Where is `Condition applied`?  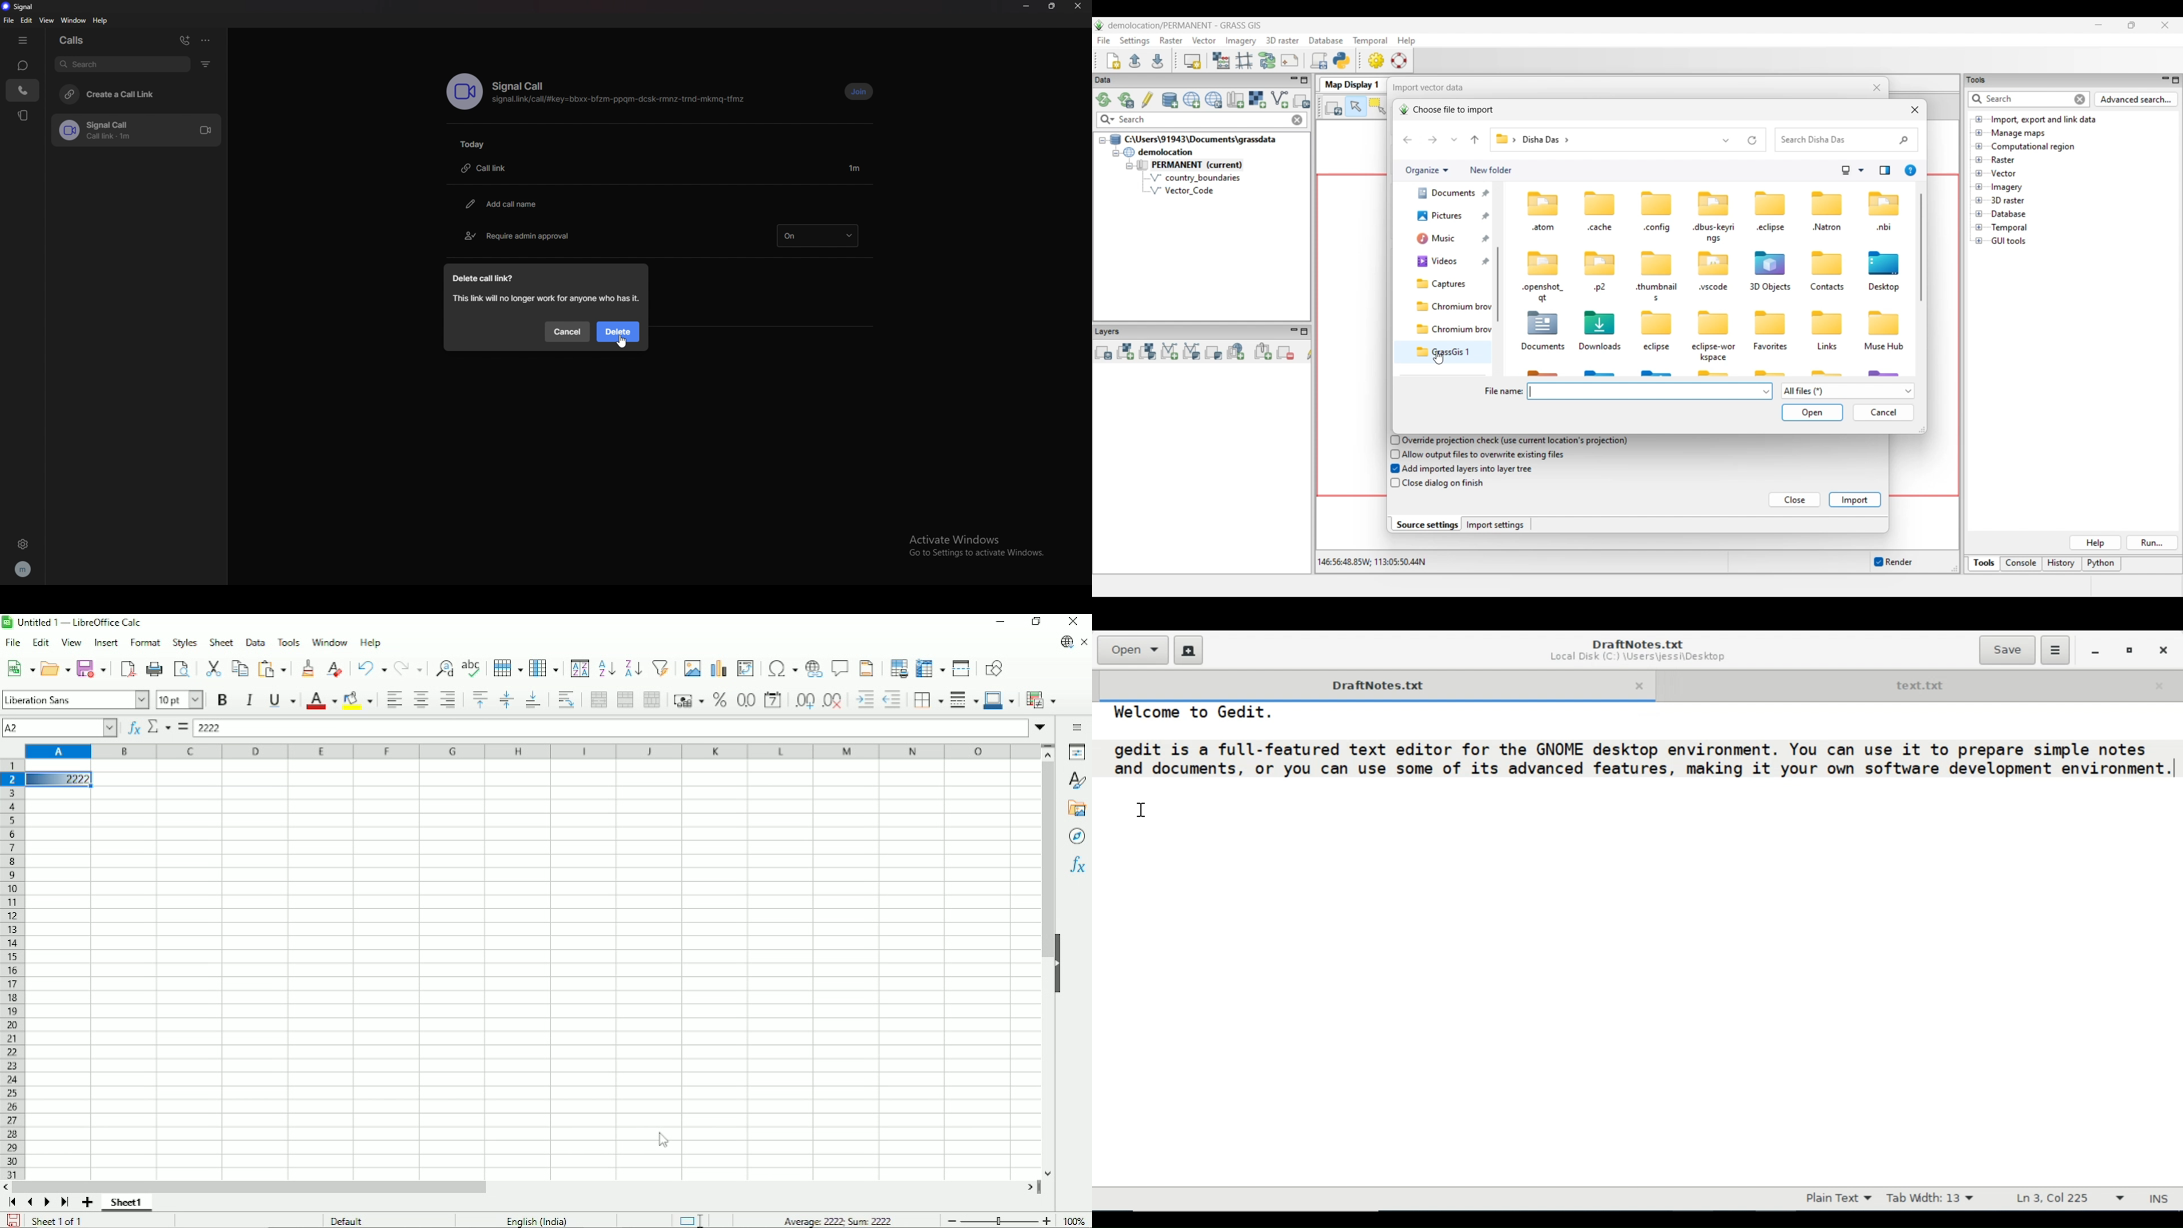 Condition applied is located at coordinates (59, 779).